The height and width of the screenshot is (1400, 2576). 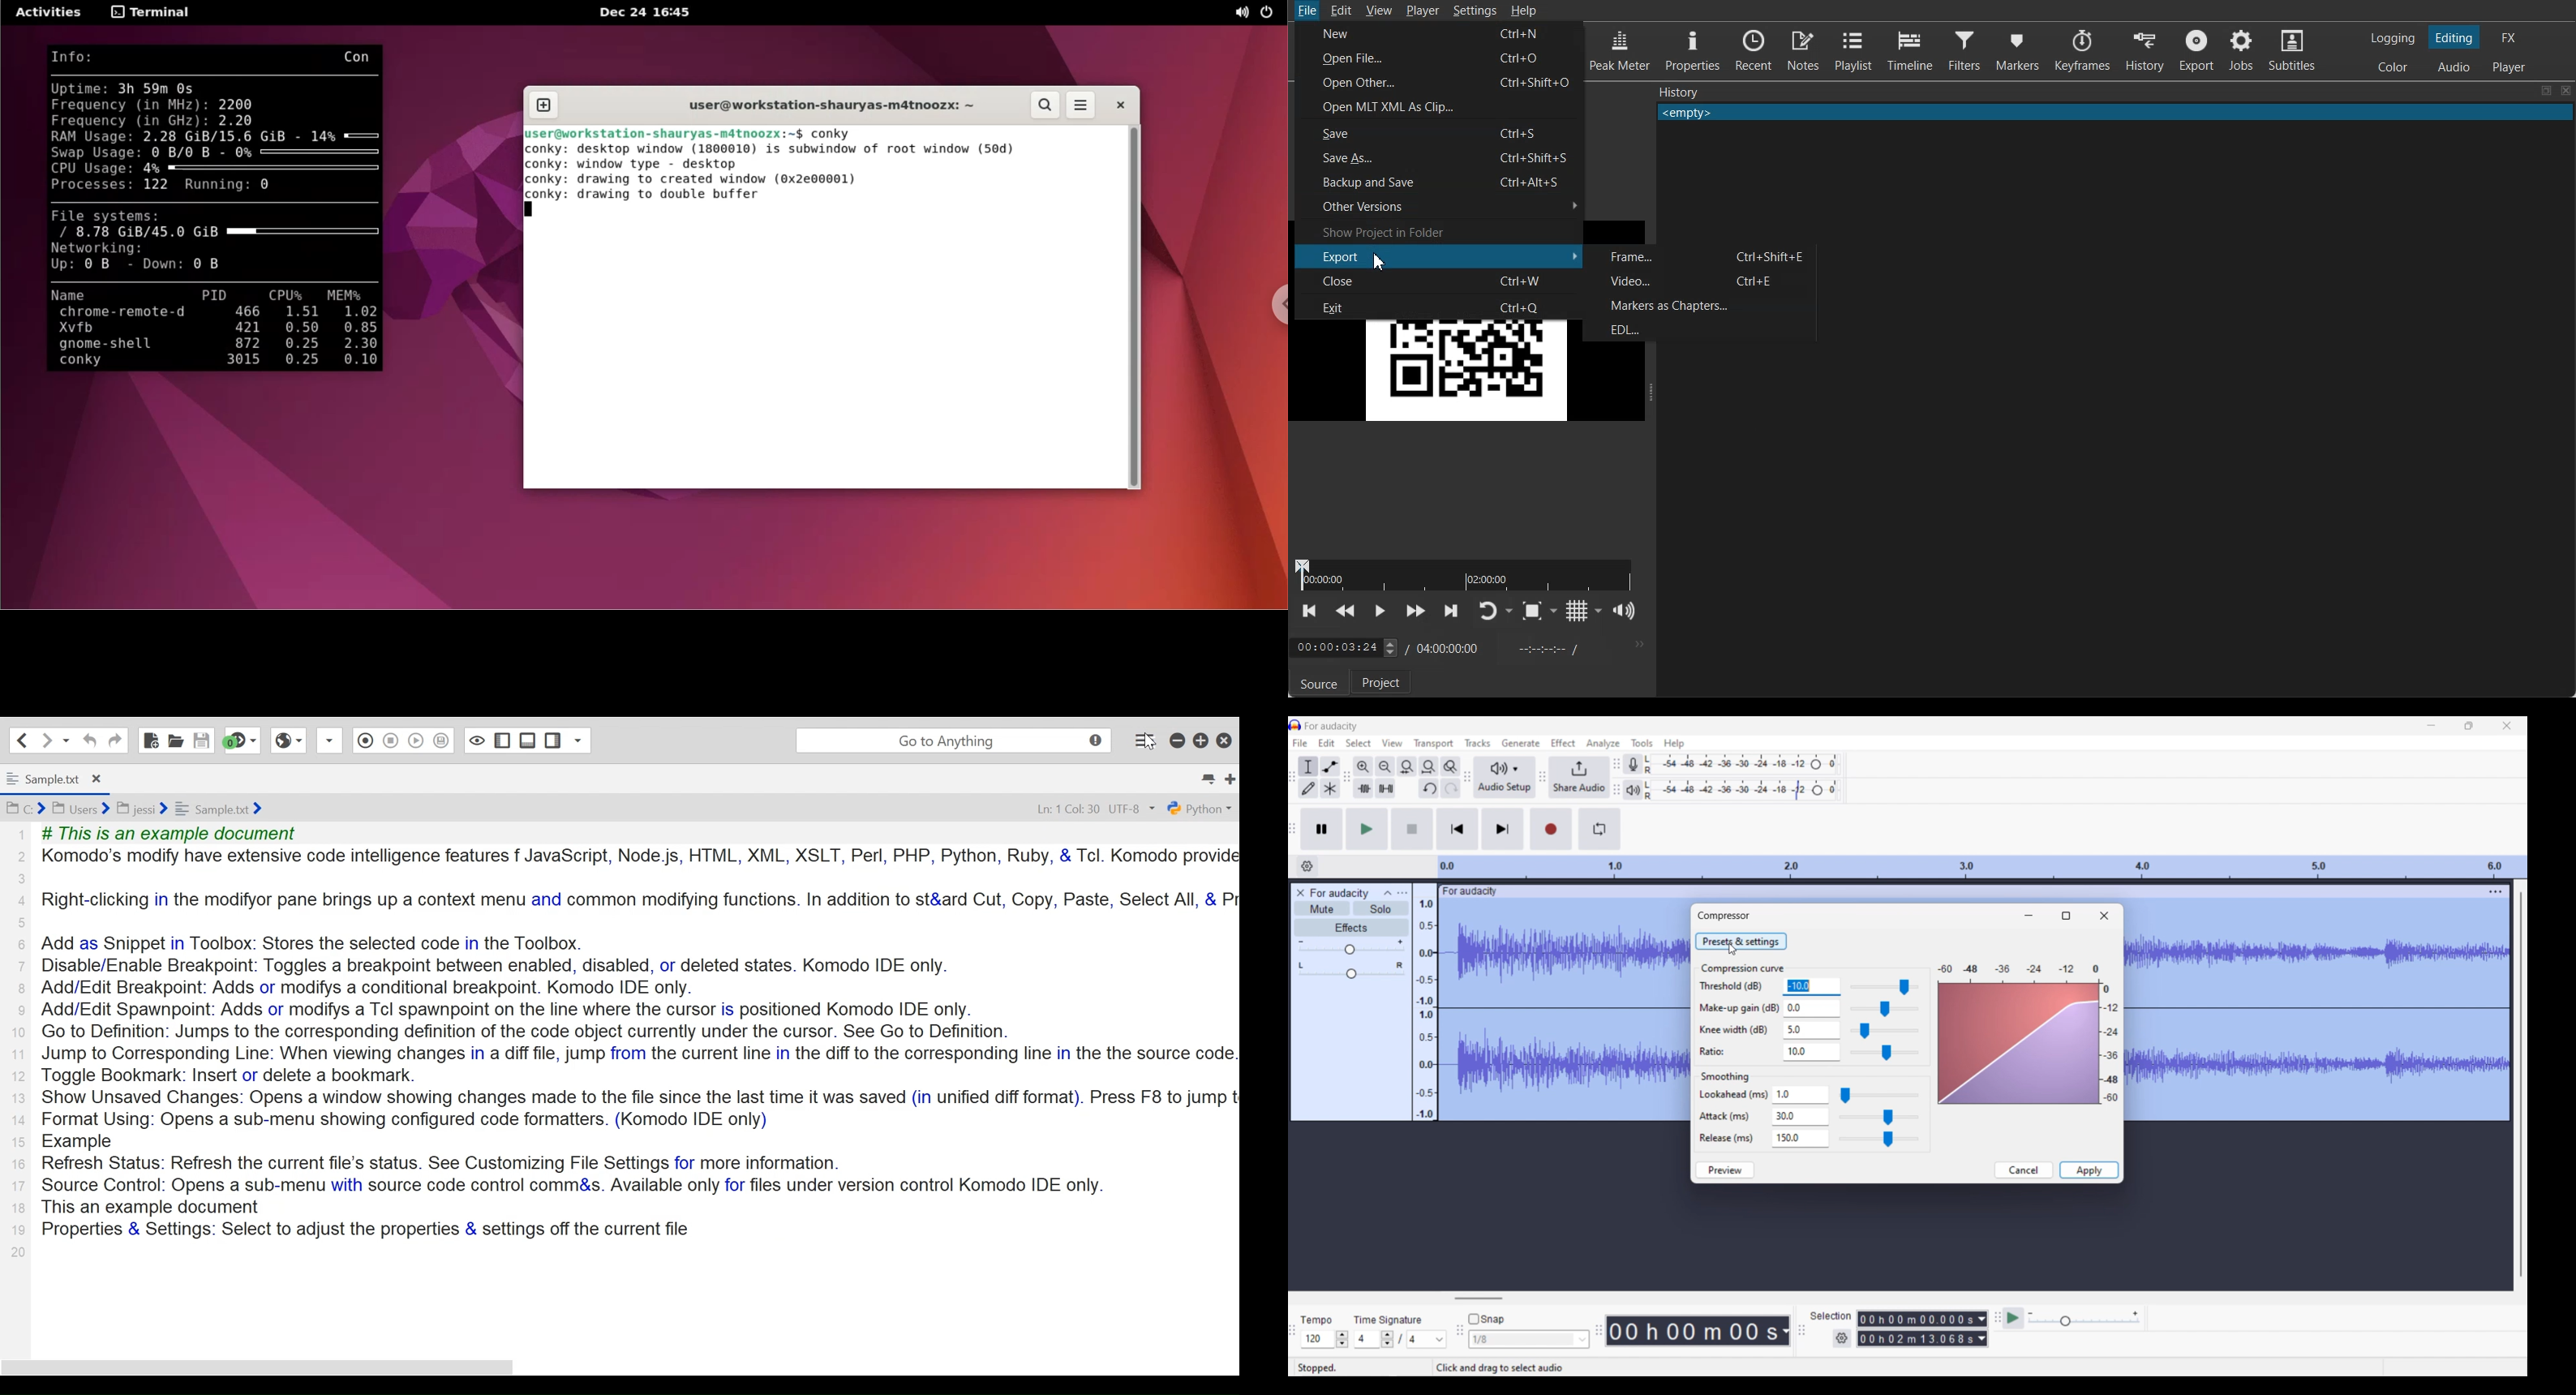 I want to click on Text, so click(x=2115, y=113).